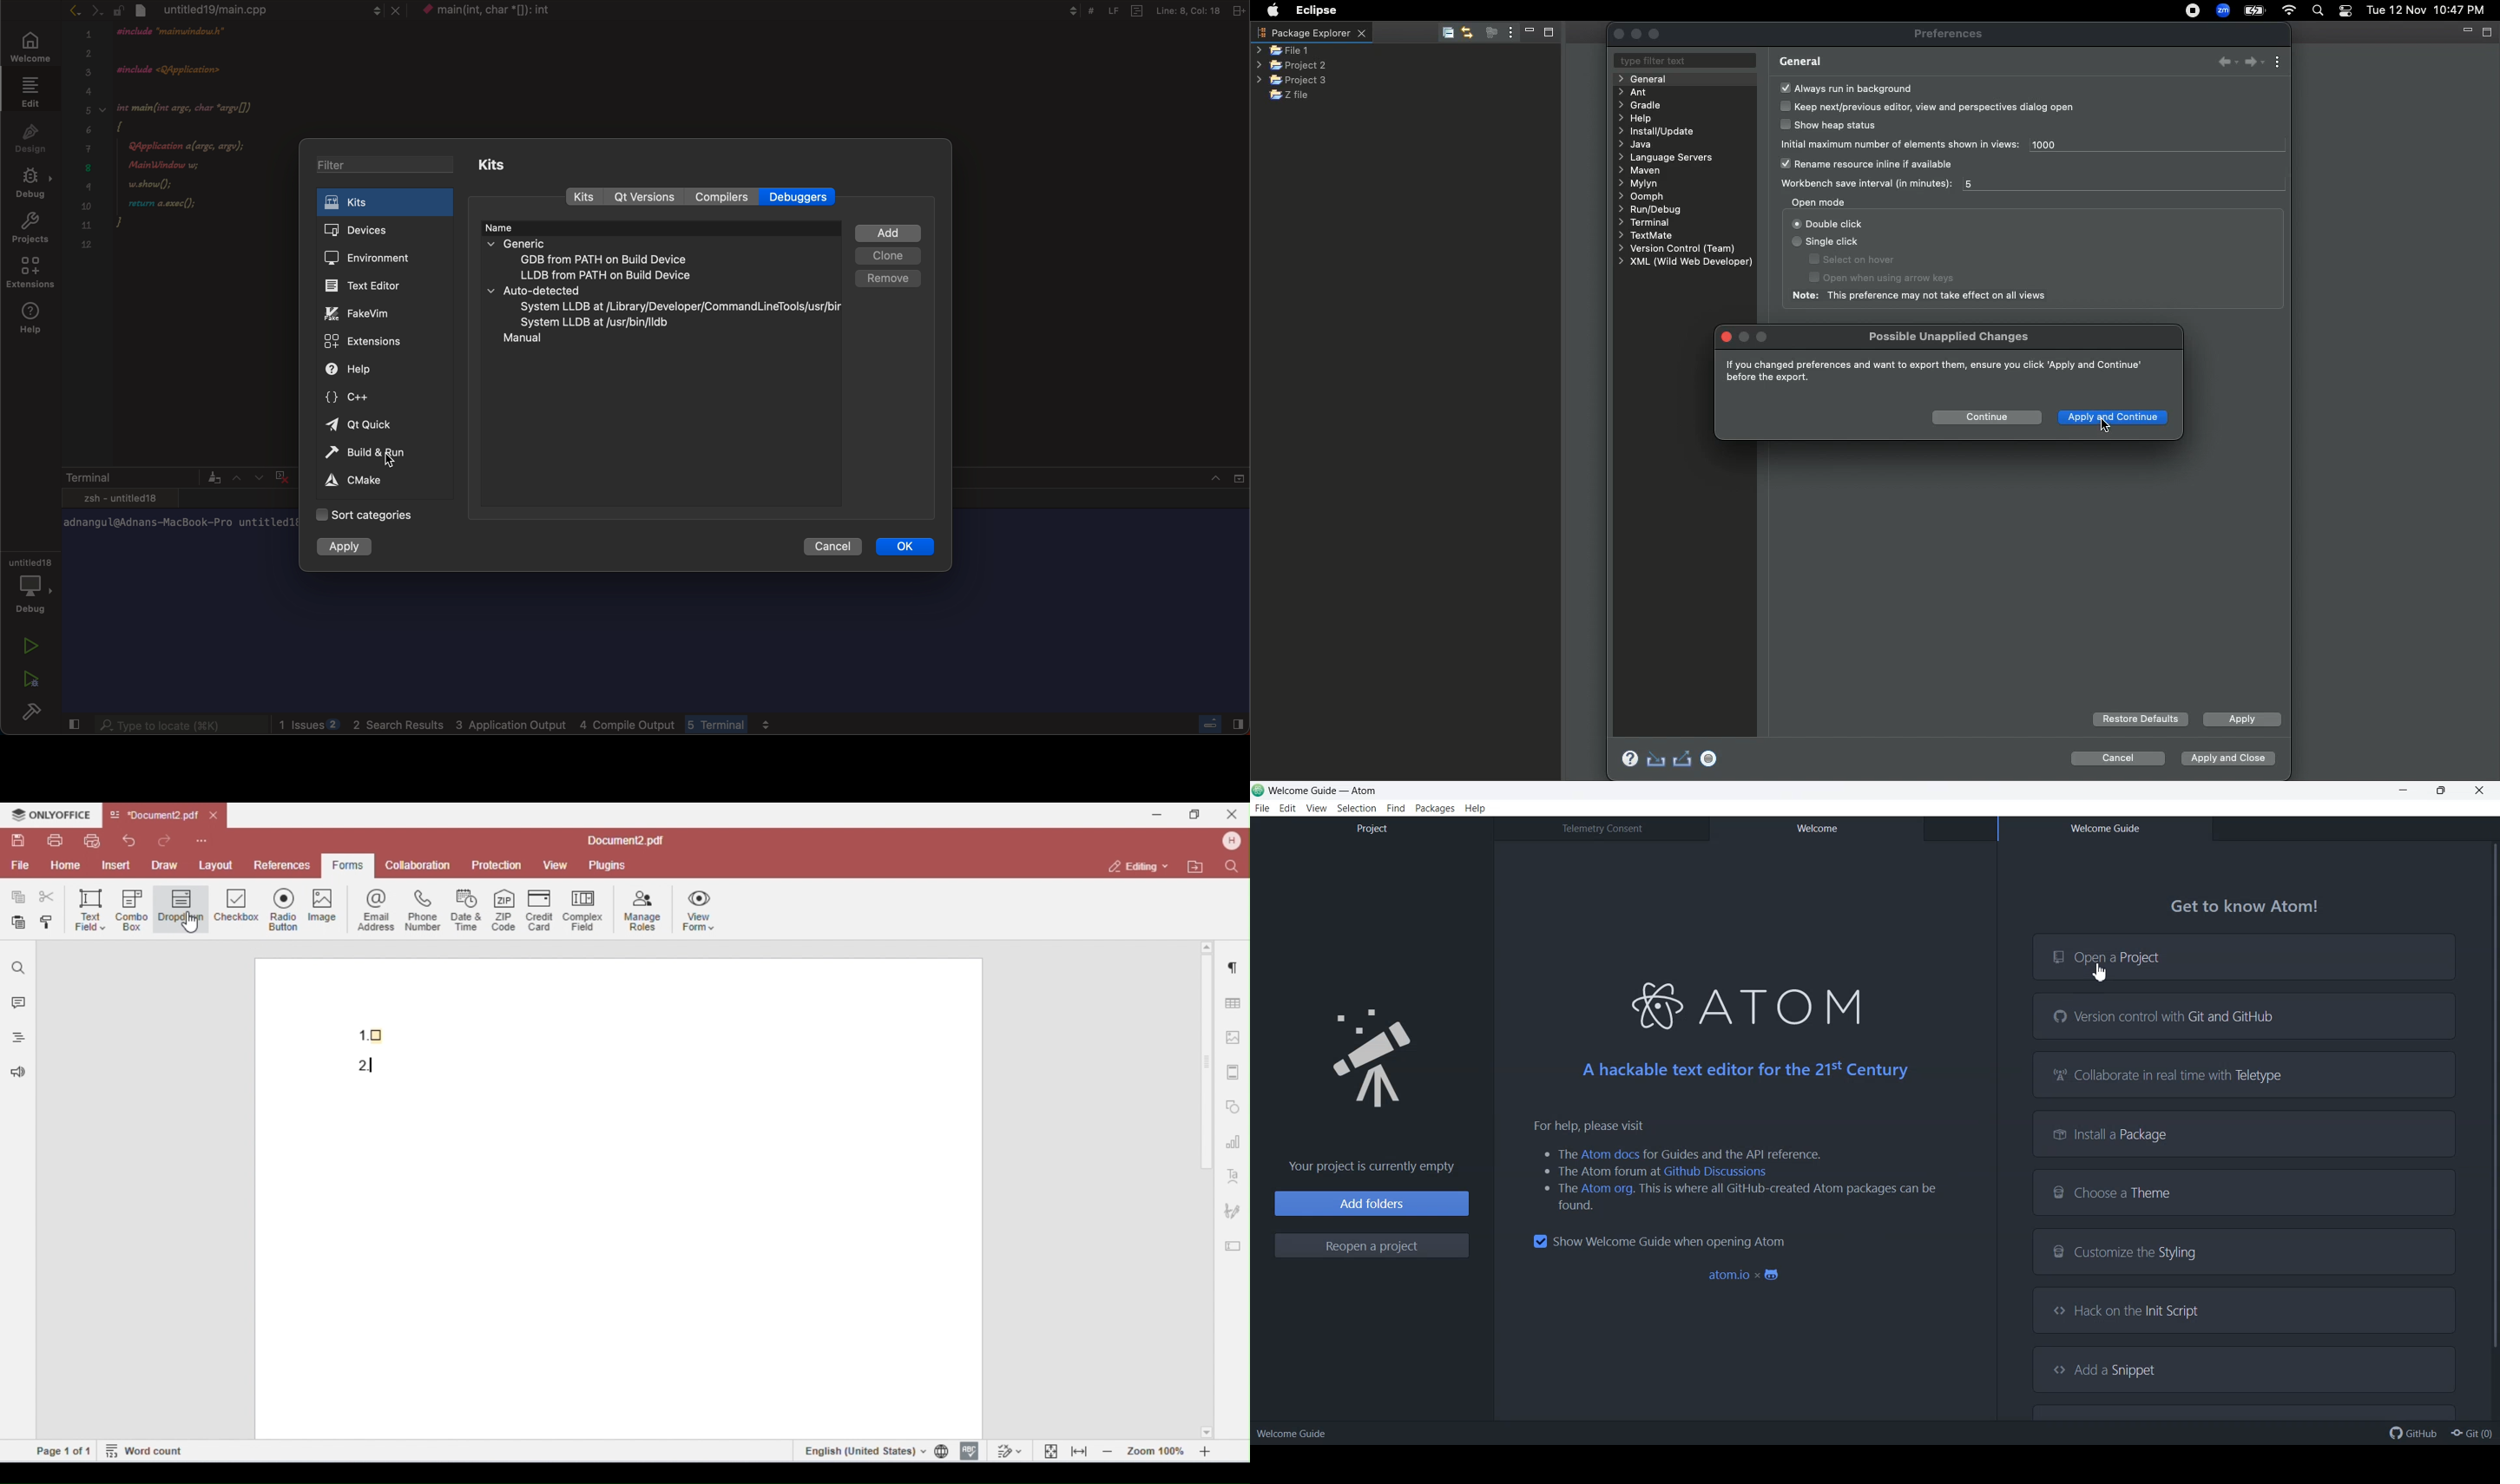  I want to click on mimimize, so click(1747, 335).